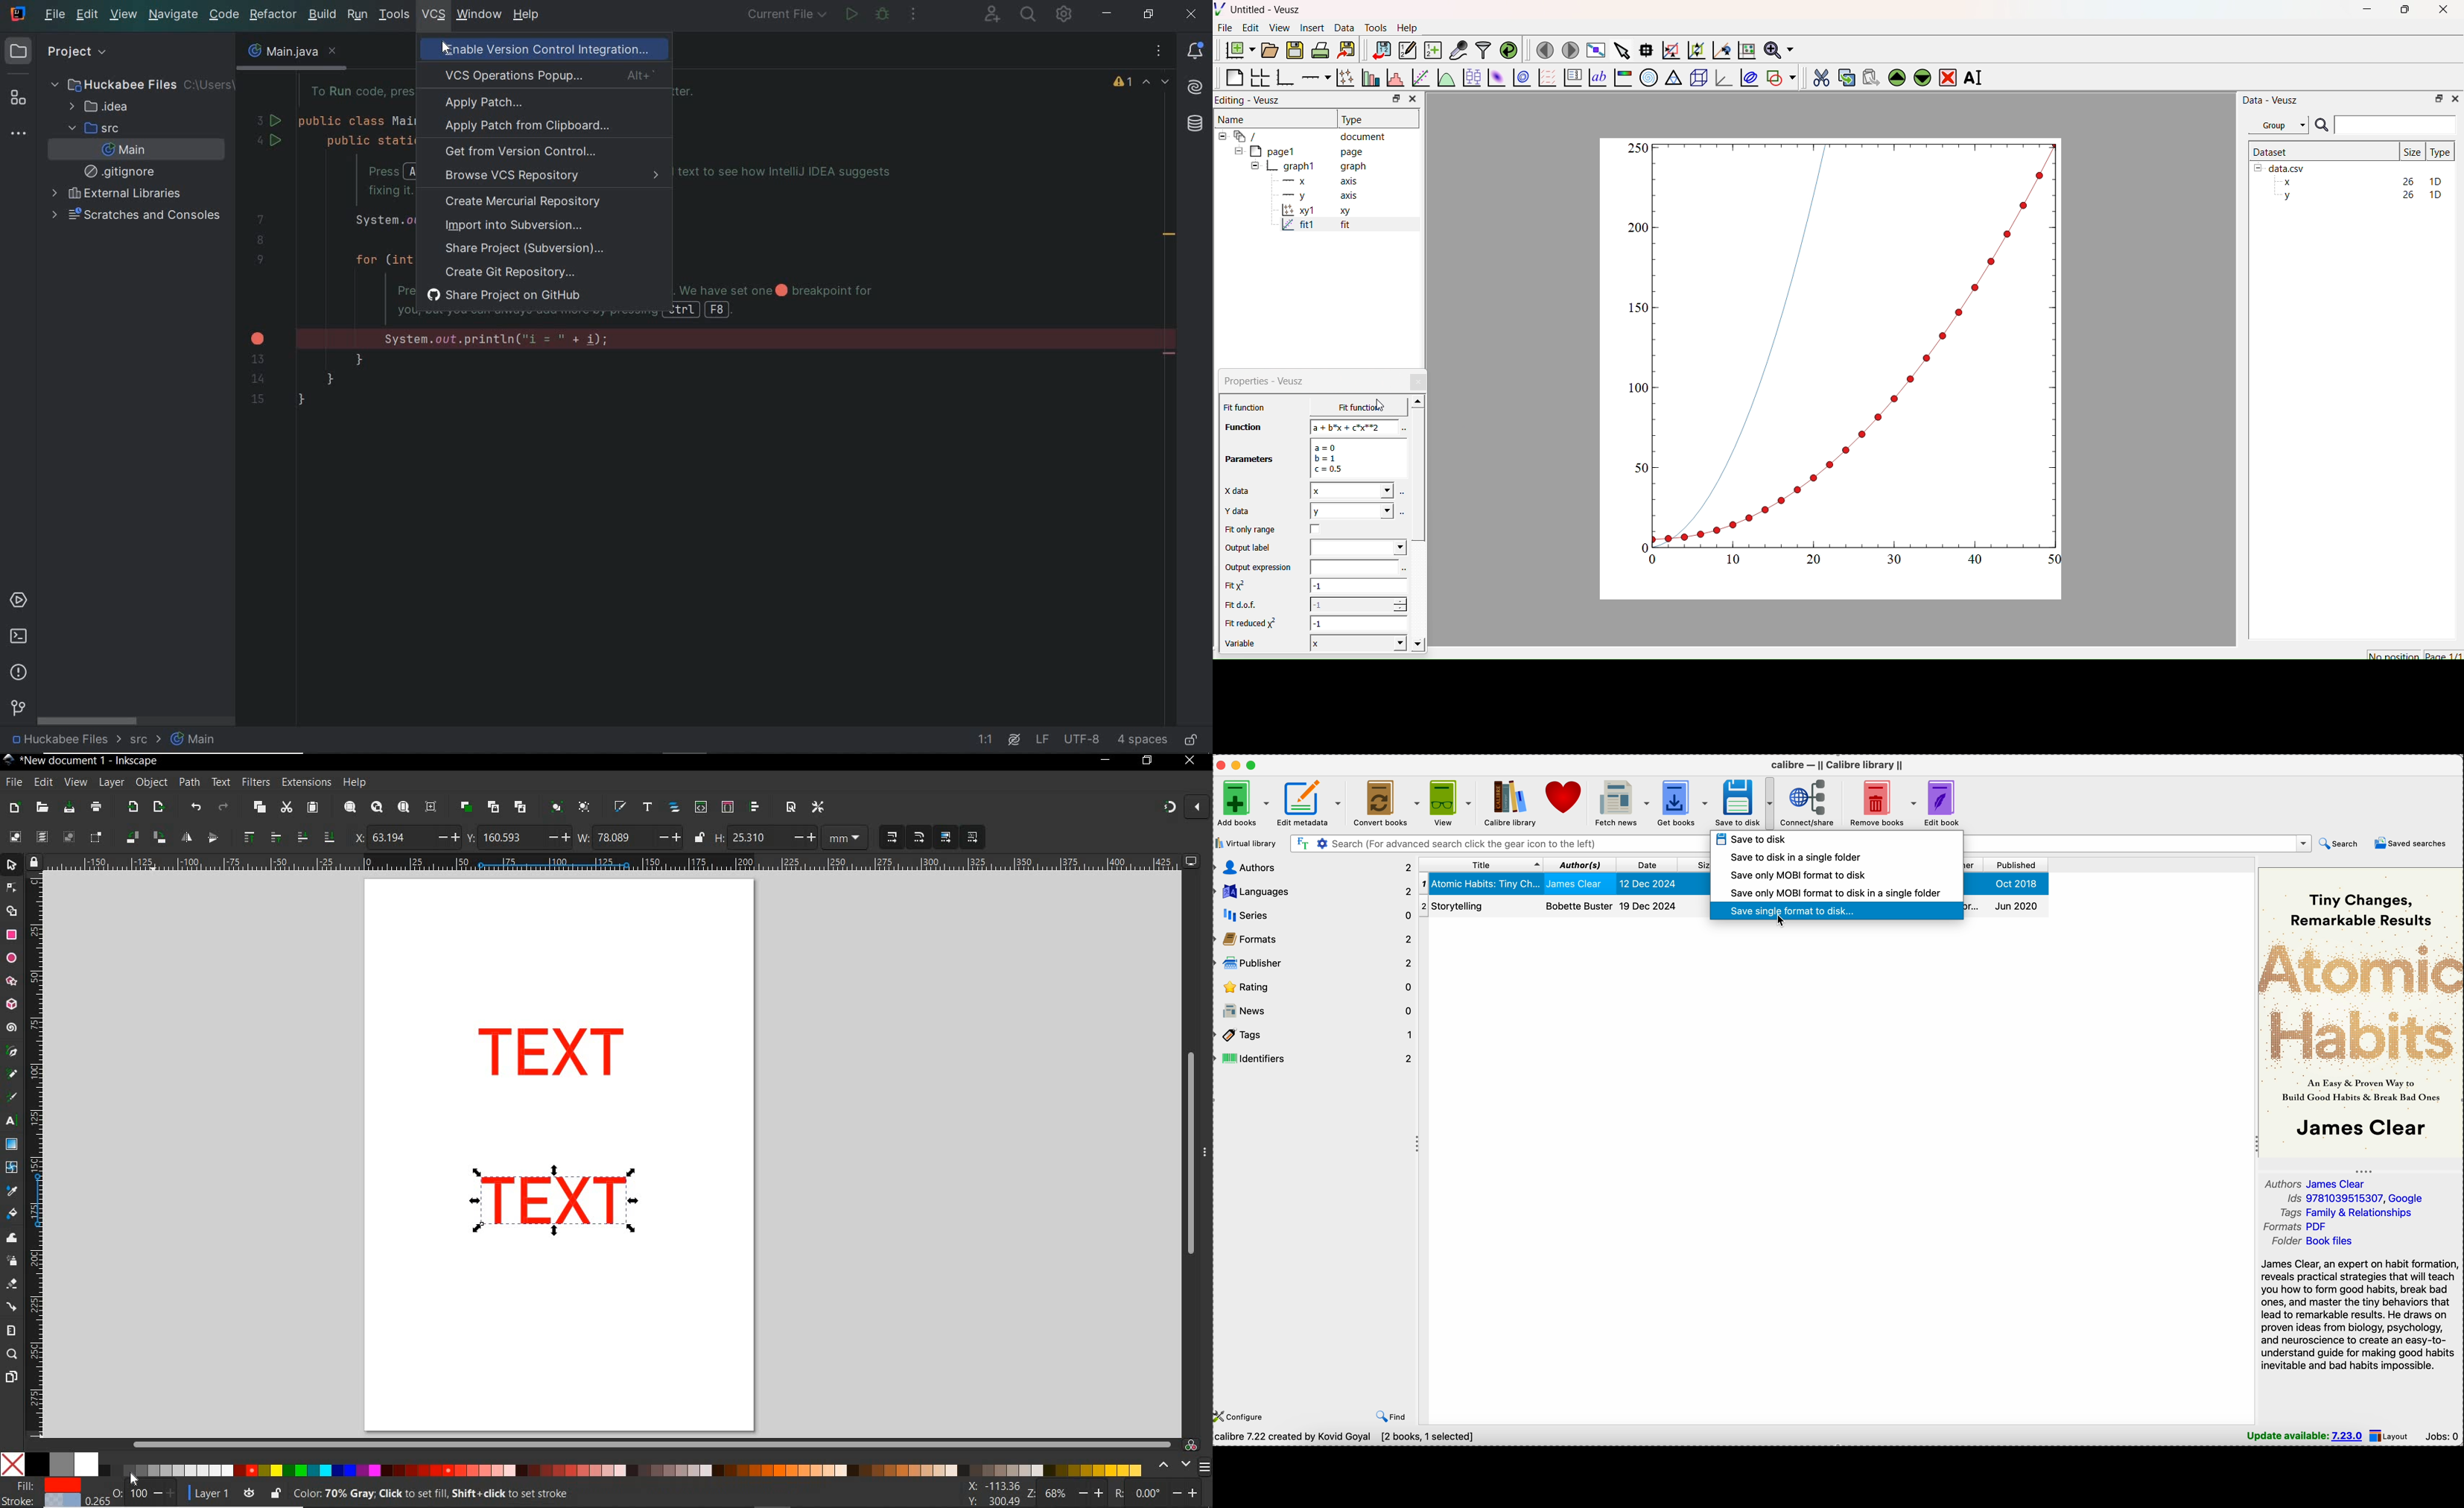  What do you see at coordinates (12, 935) in the screenshot?
I see `rectangle tool` at bounding box center [12, 935].